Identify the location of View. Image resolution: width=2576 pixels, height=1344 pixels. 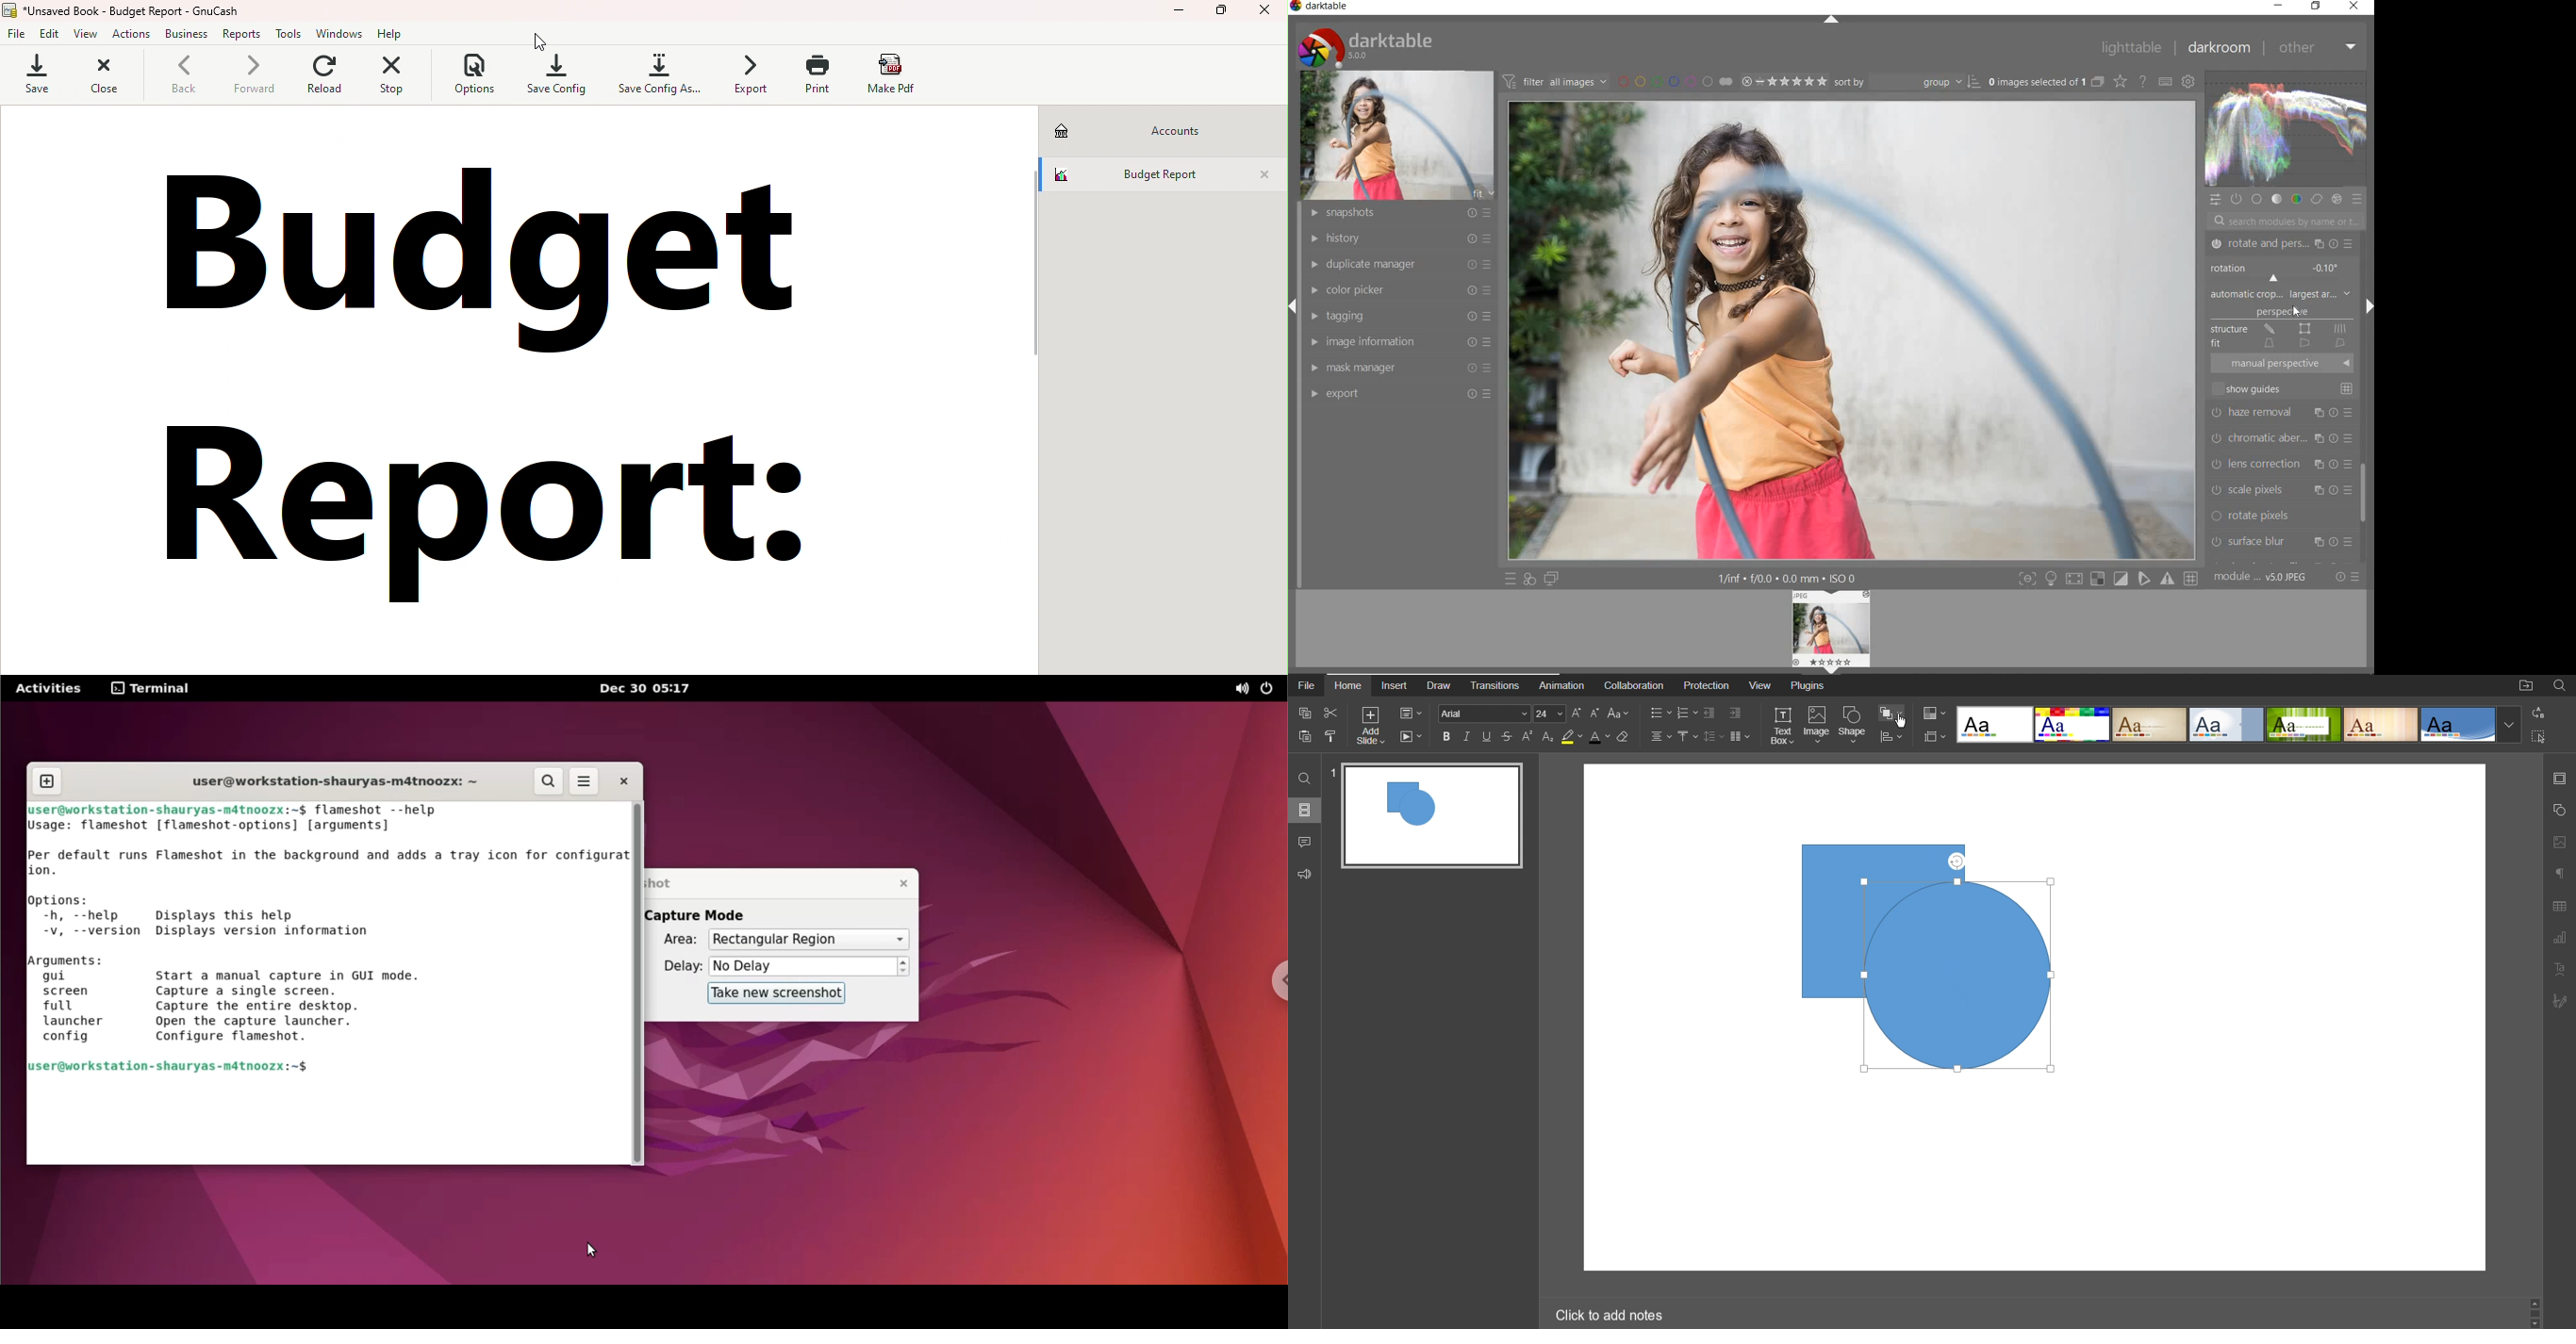
(85, 35).